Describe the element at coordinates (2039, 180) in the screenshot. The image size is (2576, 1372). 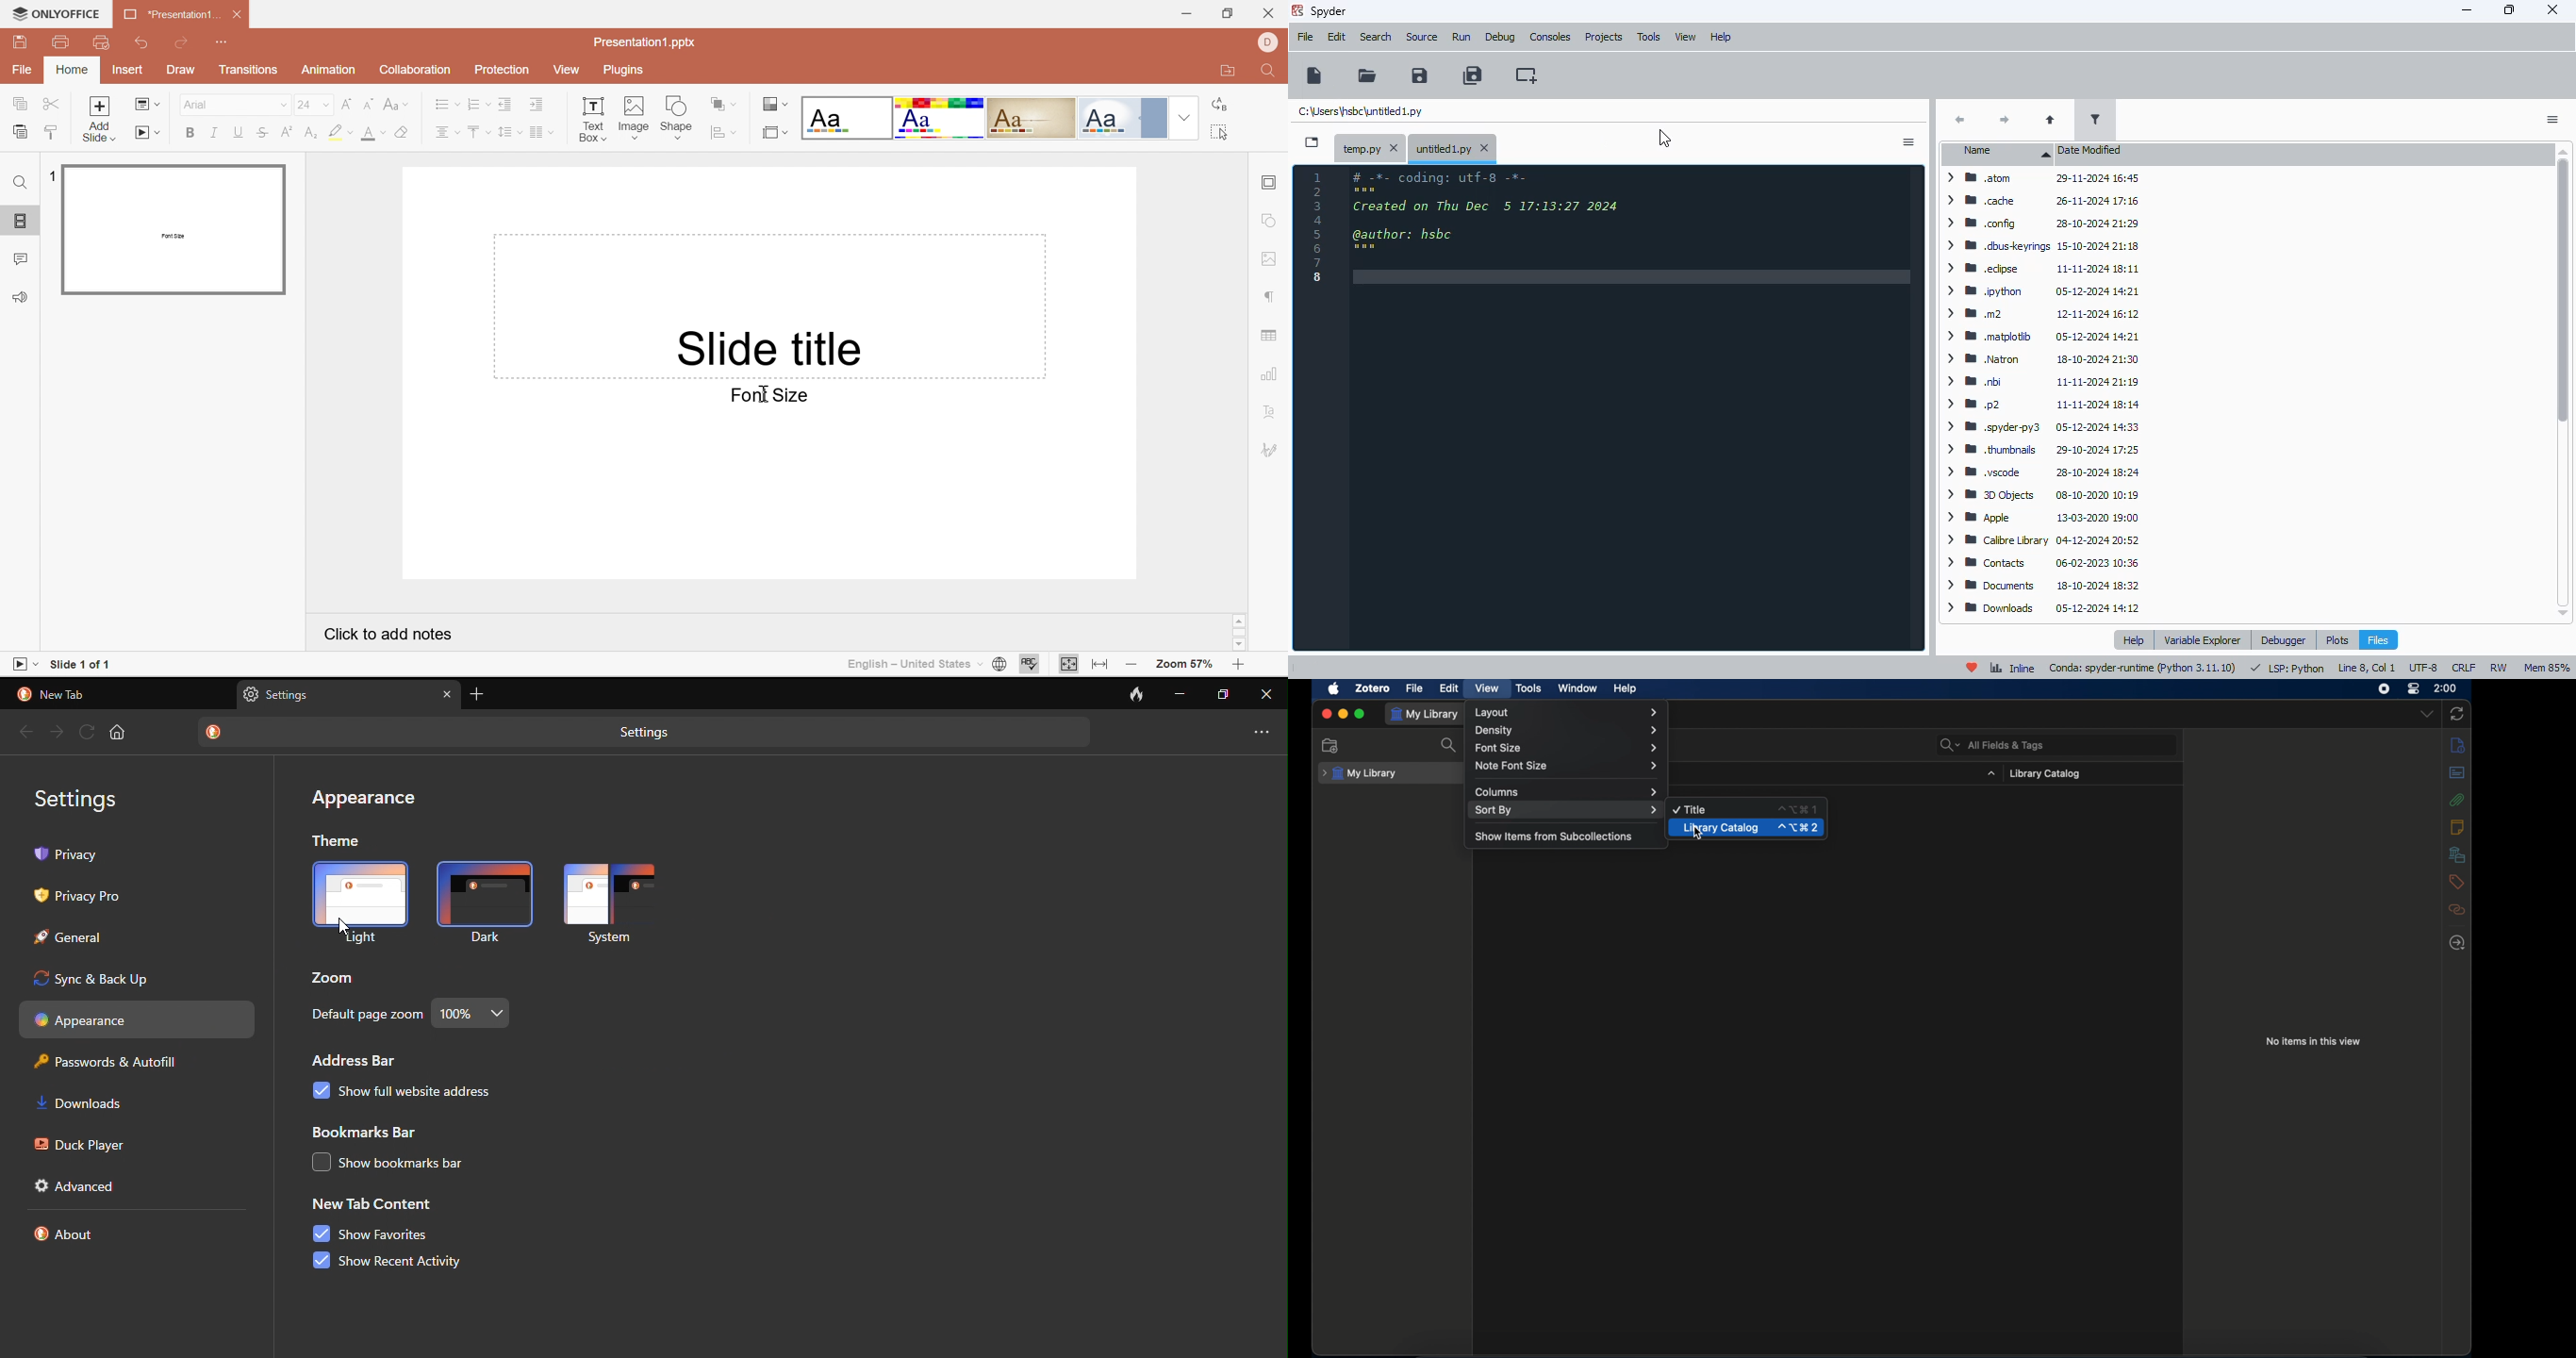
I see `> BW atom 29-11-2024 16:45` at that location.